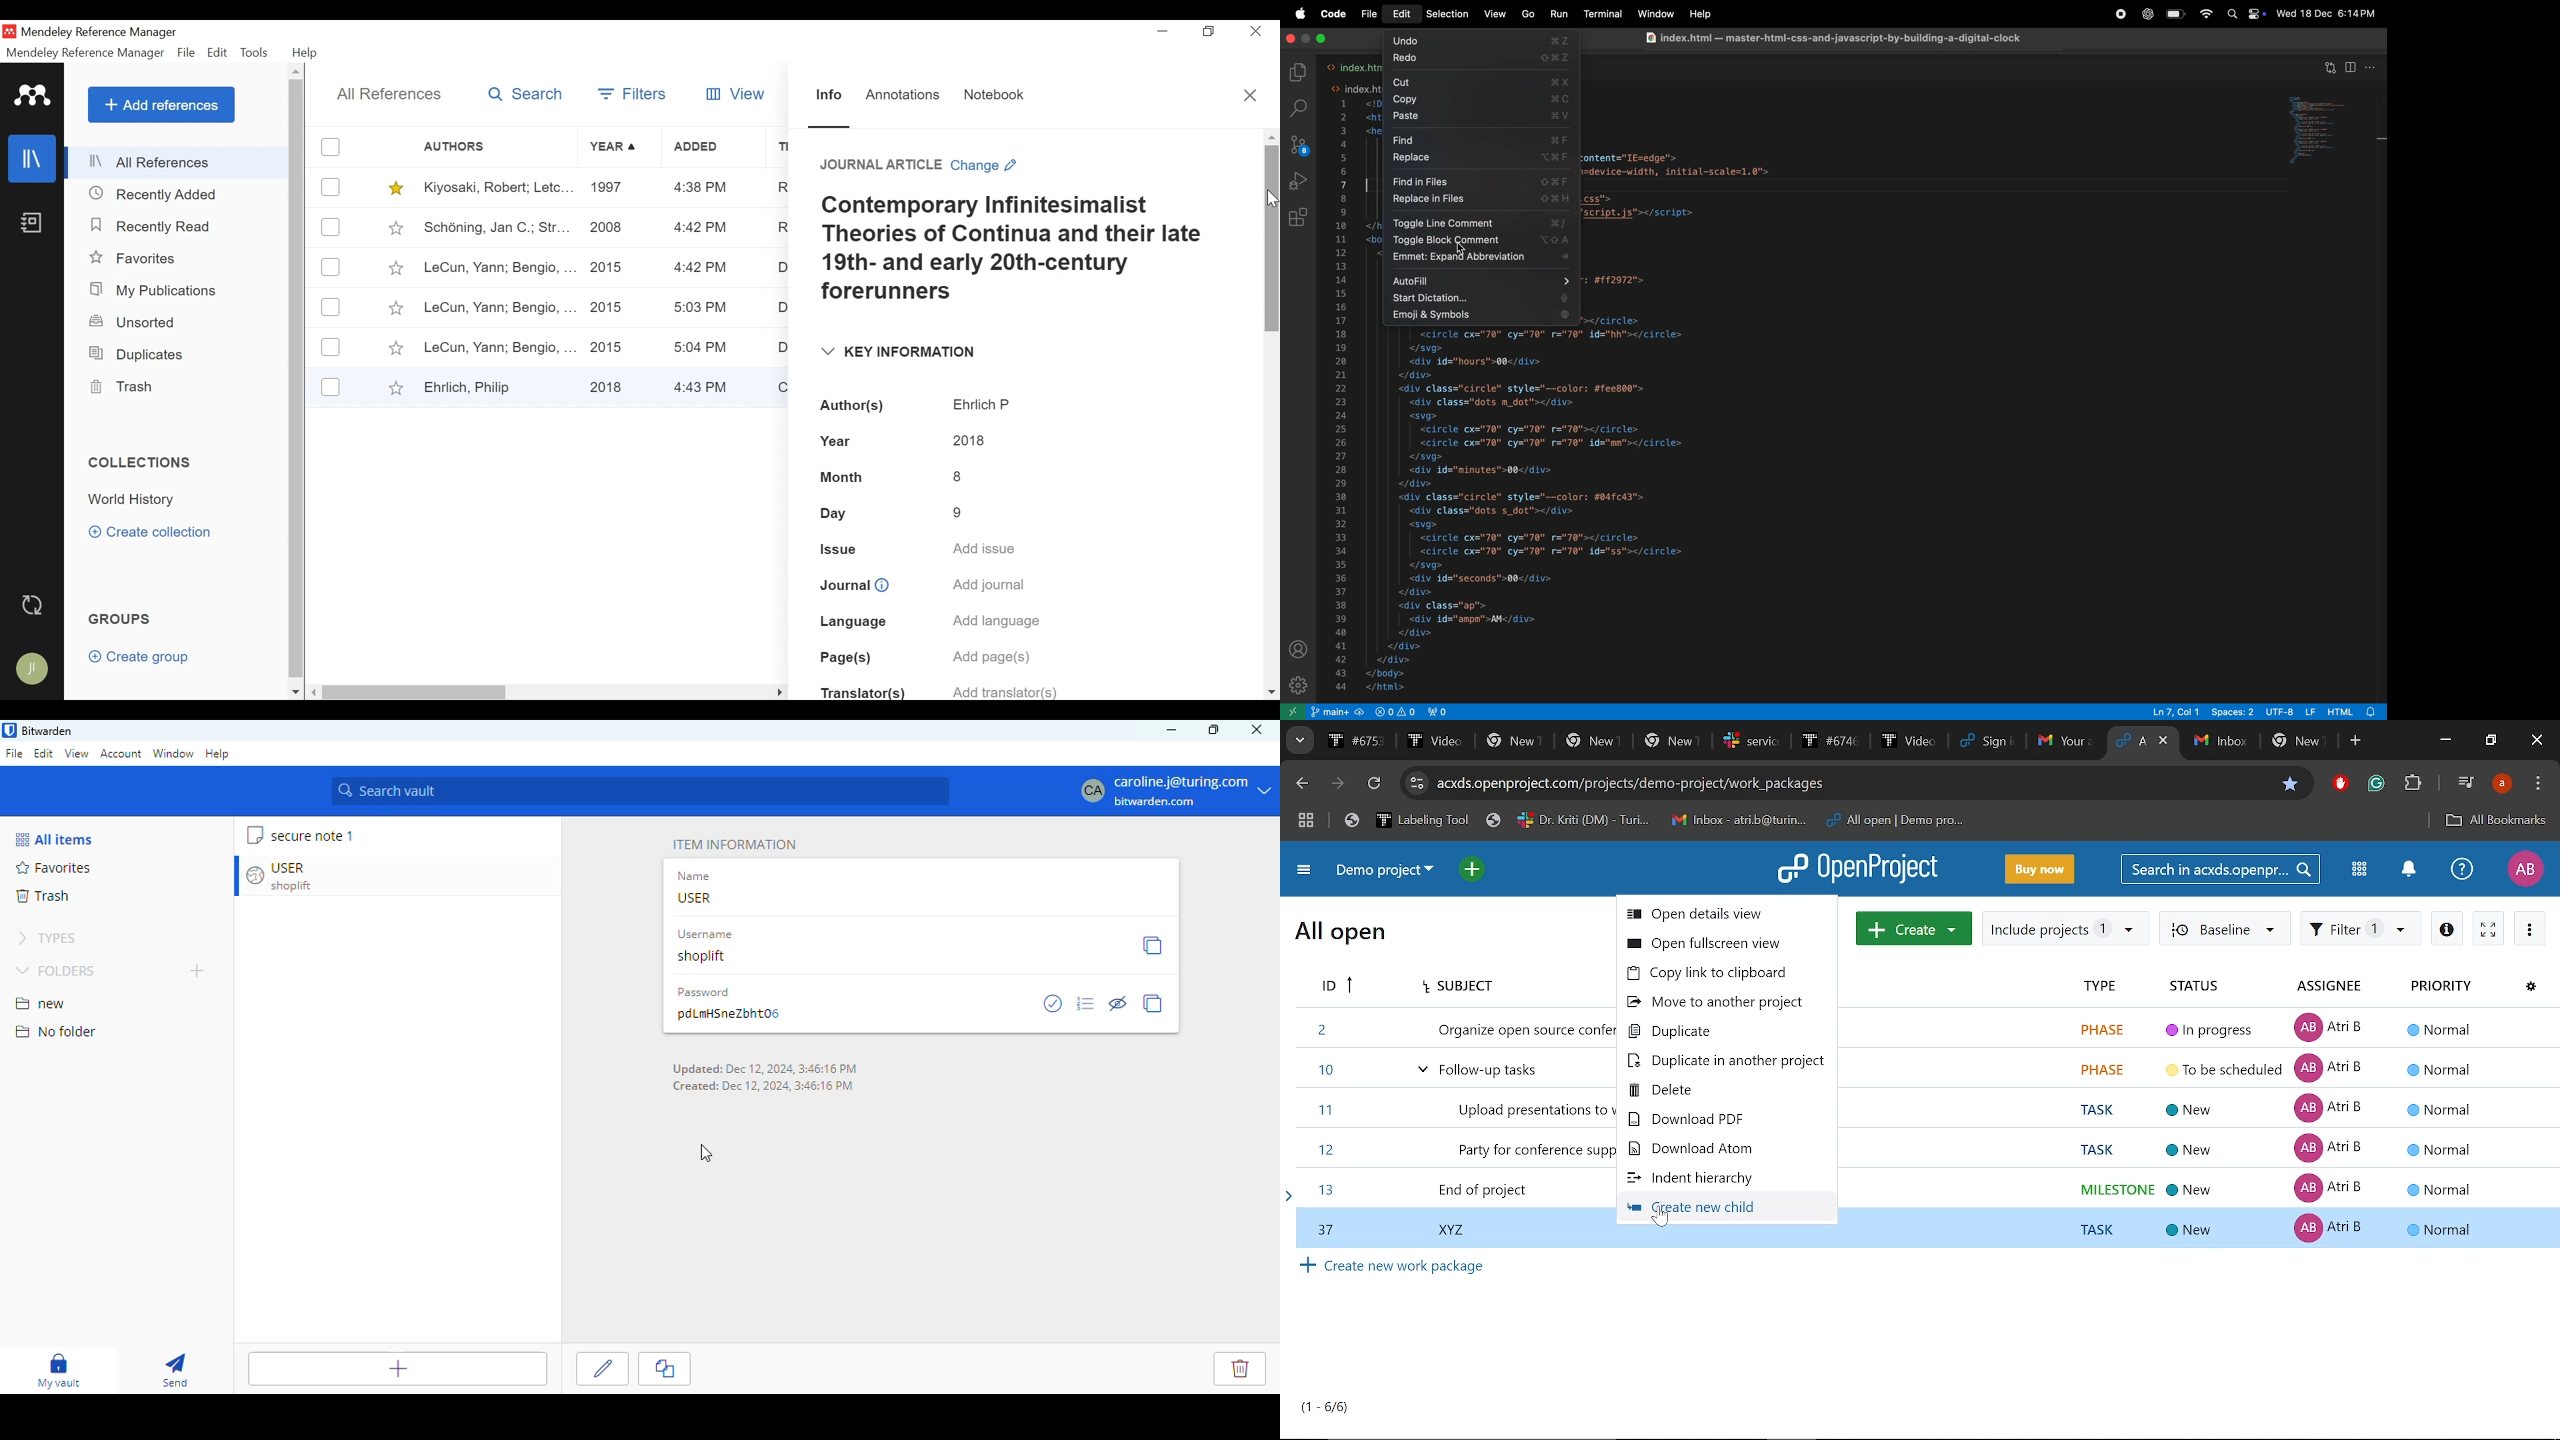 The height and width of the screenshot is (1456, 2576). What do you see at coordinates (2171, 710) in the screenshot?
I see `ln col 7 and 1` at bounding box center [2171, 710].